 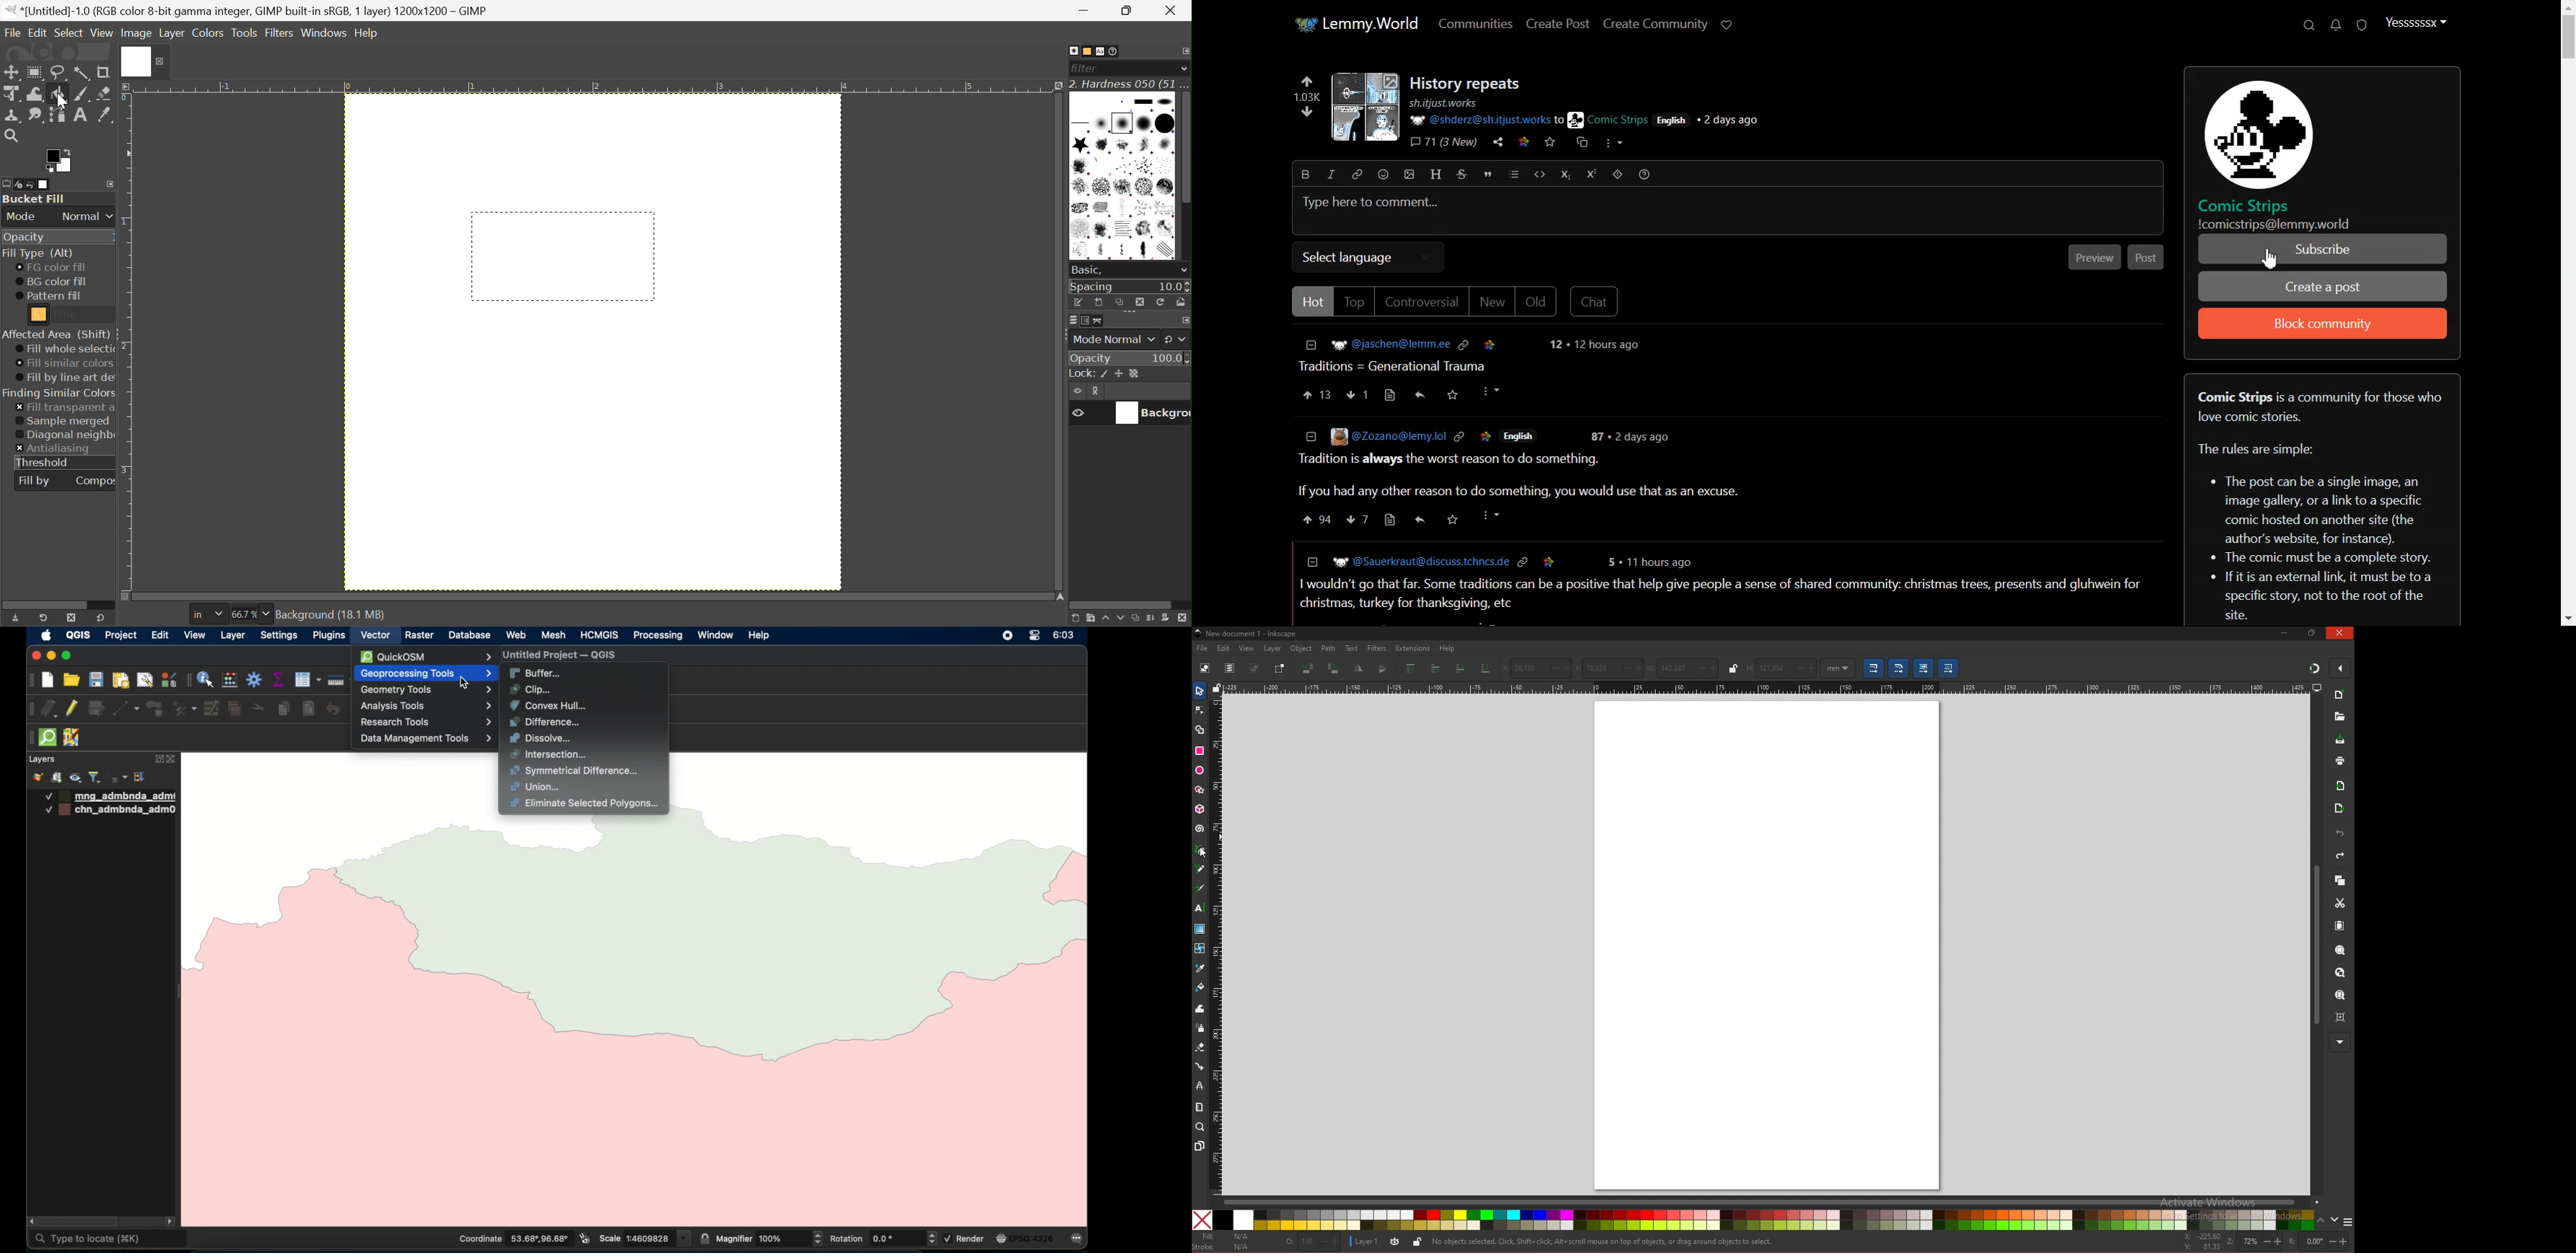 I want to click on typing window, so click(x=1728, y=211).